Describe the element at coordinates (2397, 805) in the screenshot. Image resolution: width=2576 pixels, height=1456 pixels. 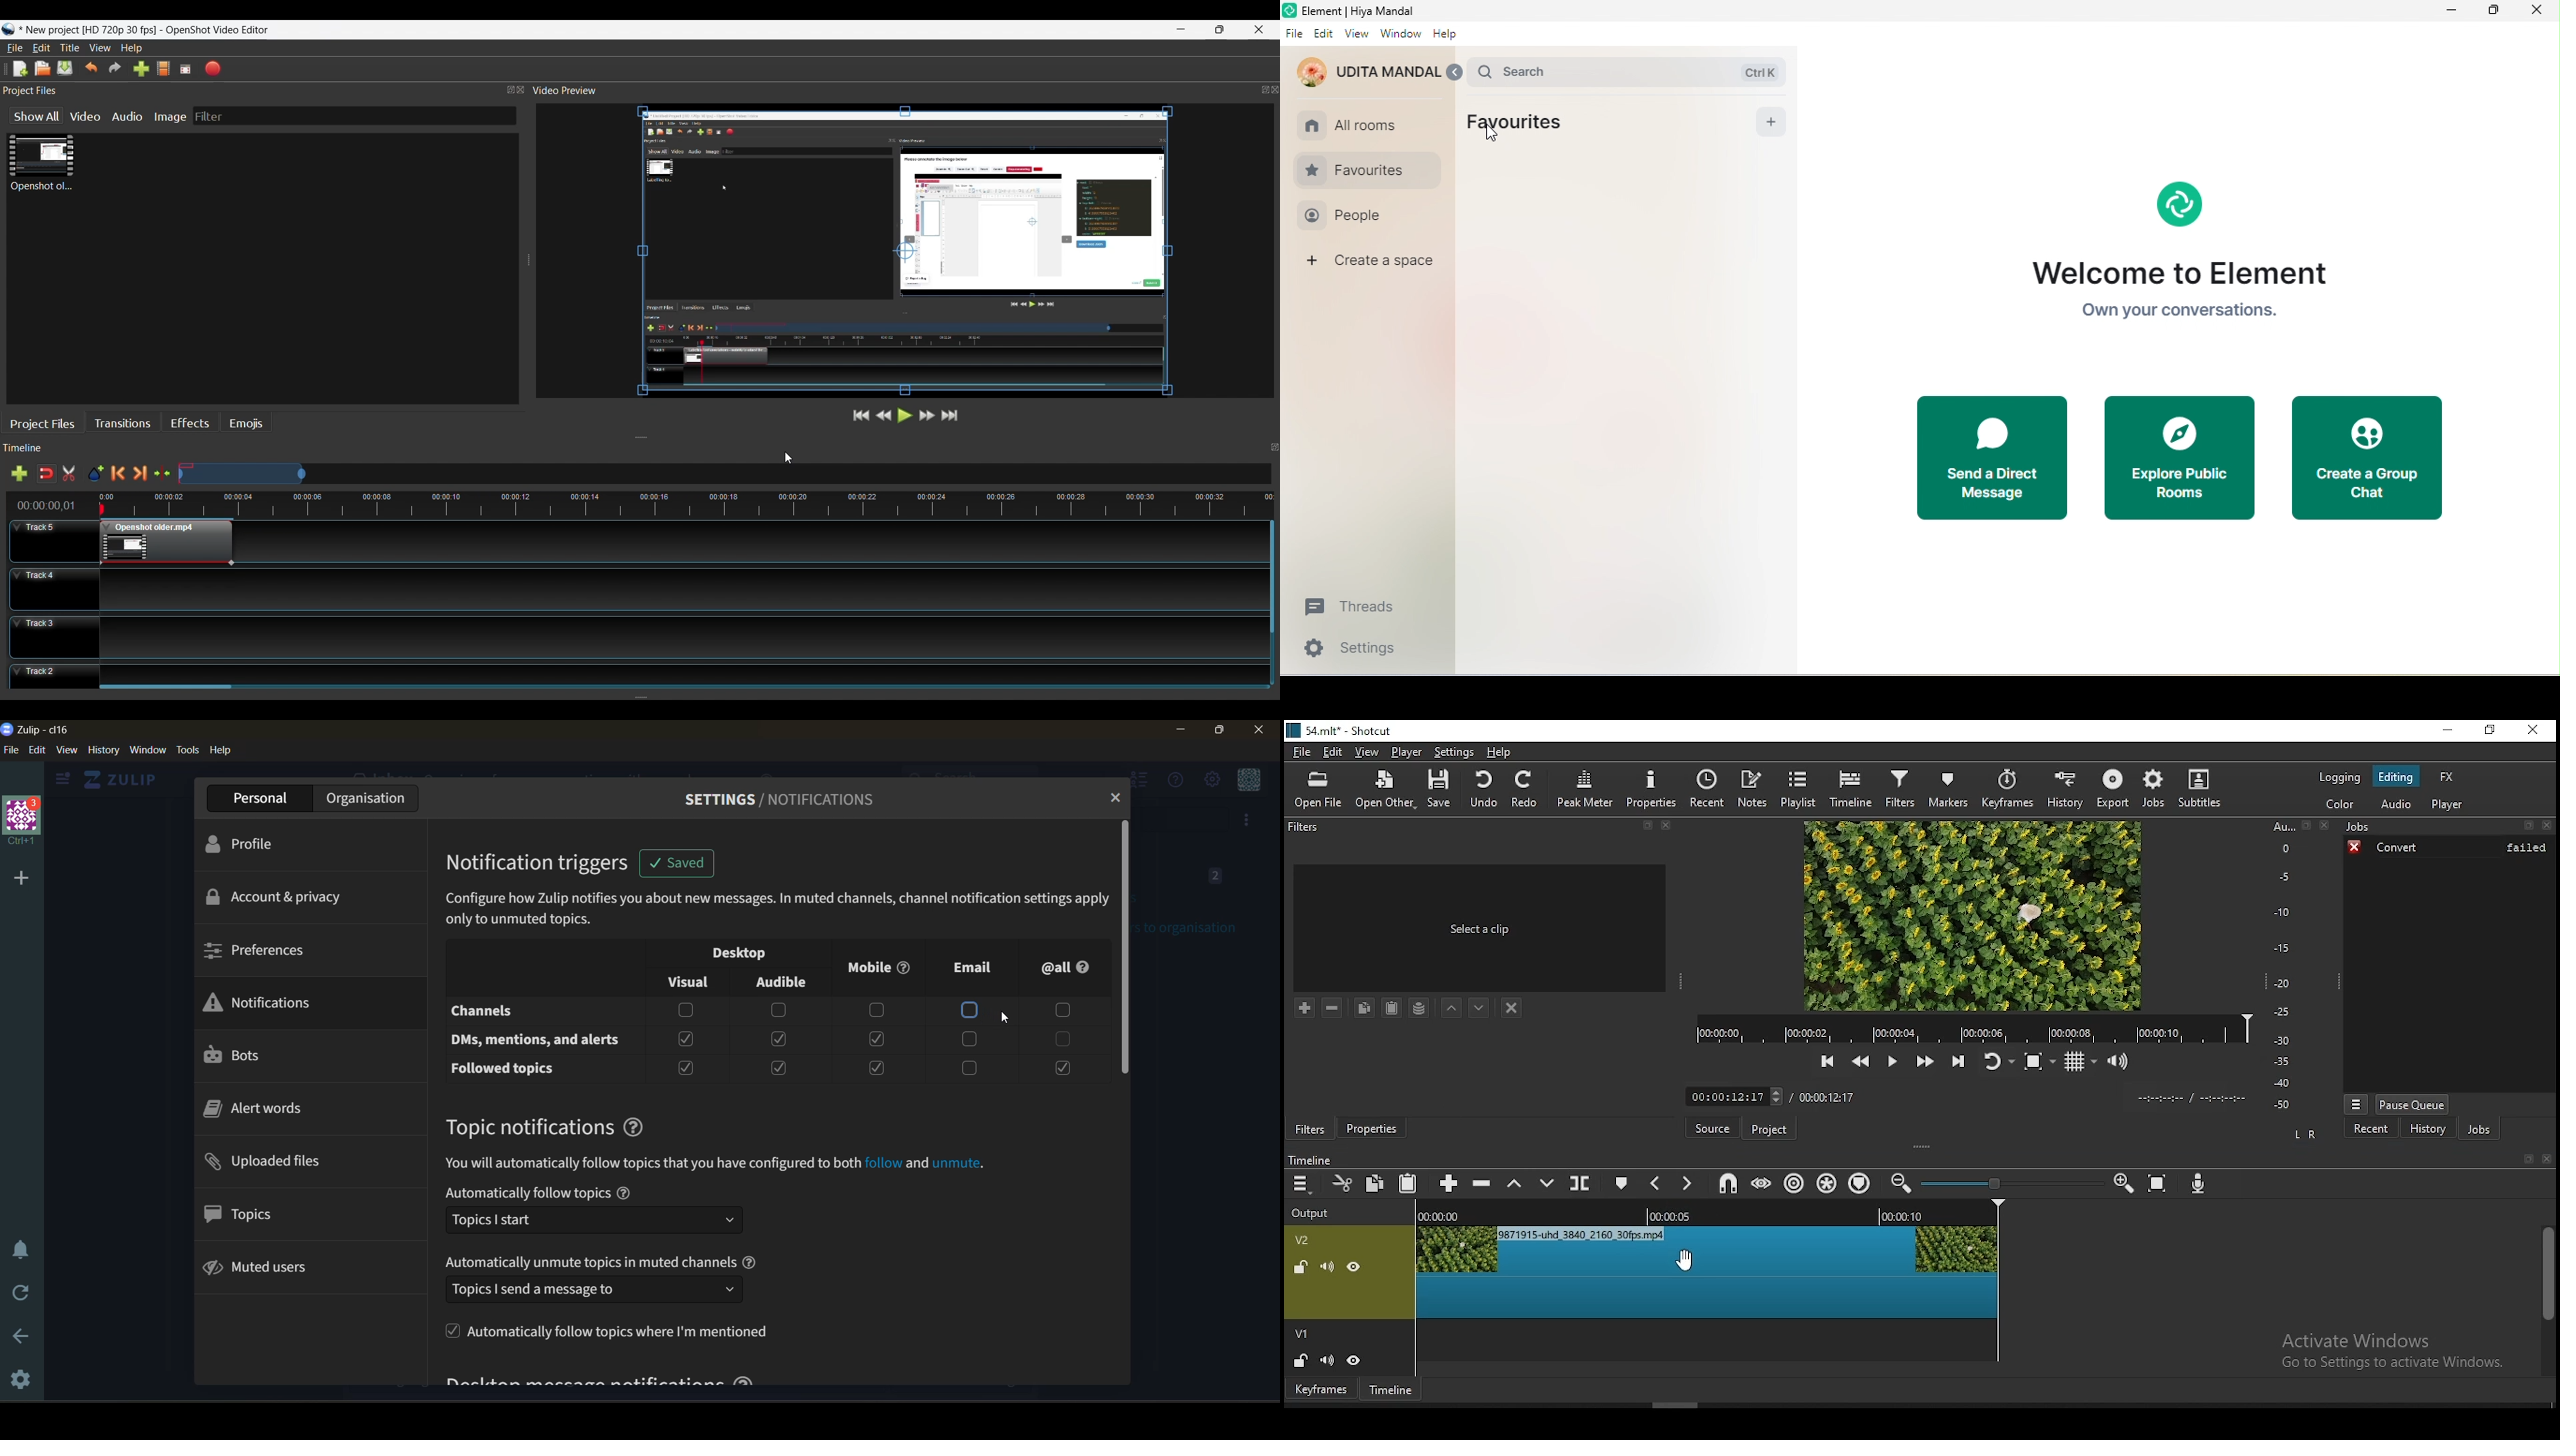
I see `audio` at that location.